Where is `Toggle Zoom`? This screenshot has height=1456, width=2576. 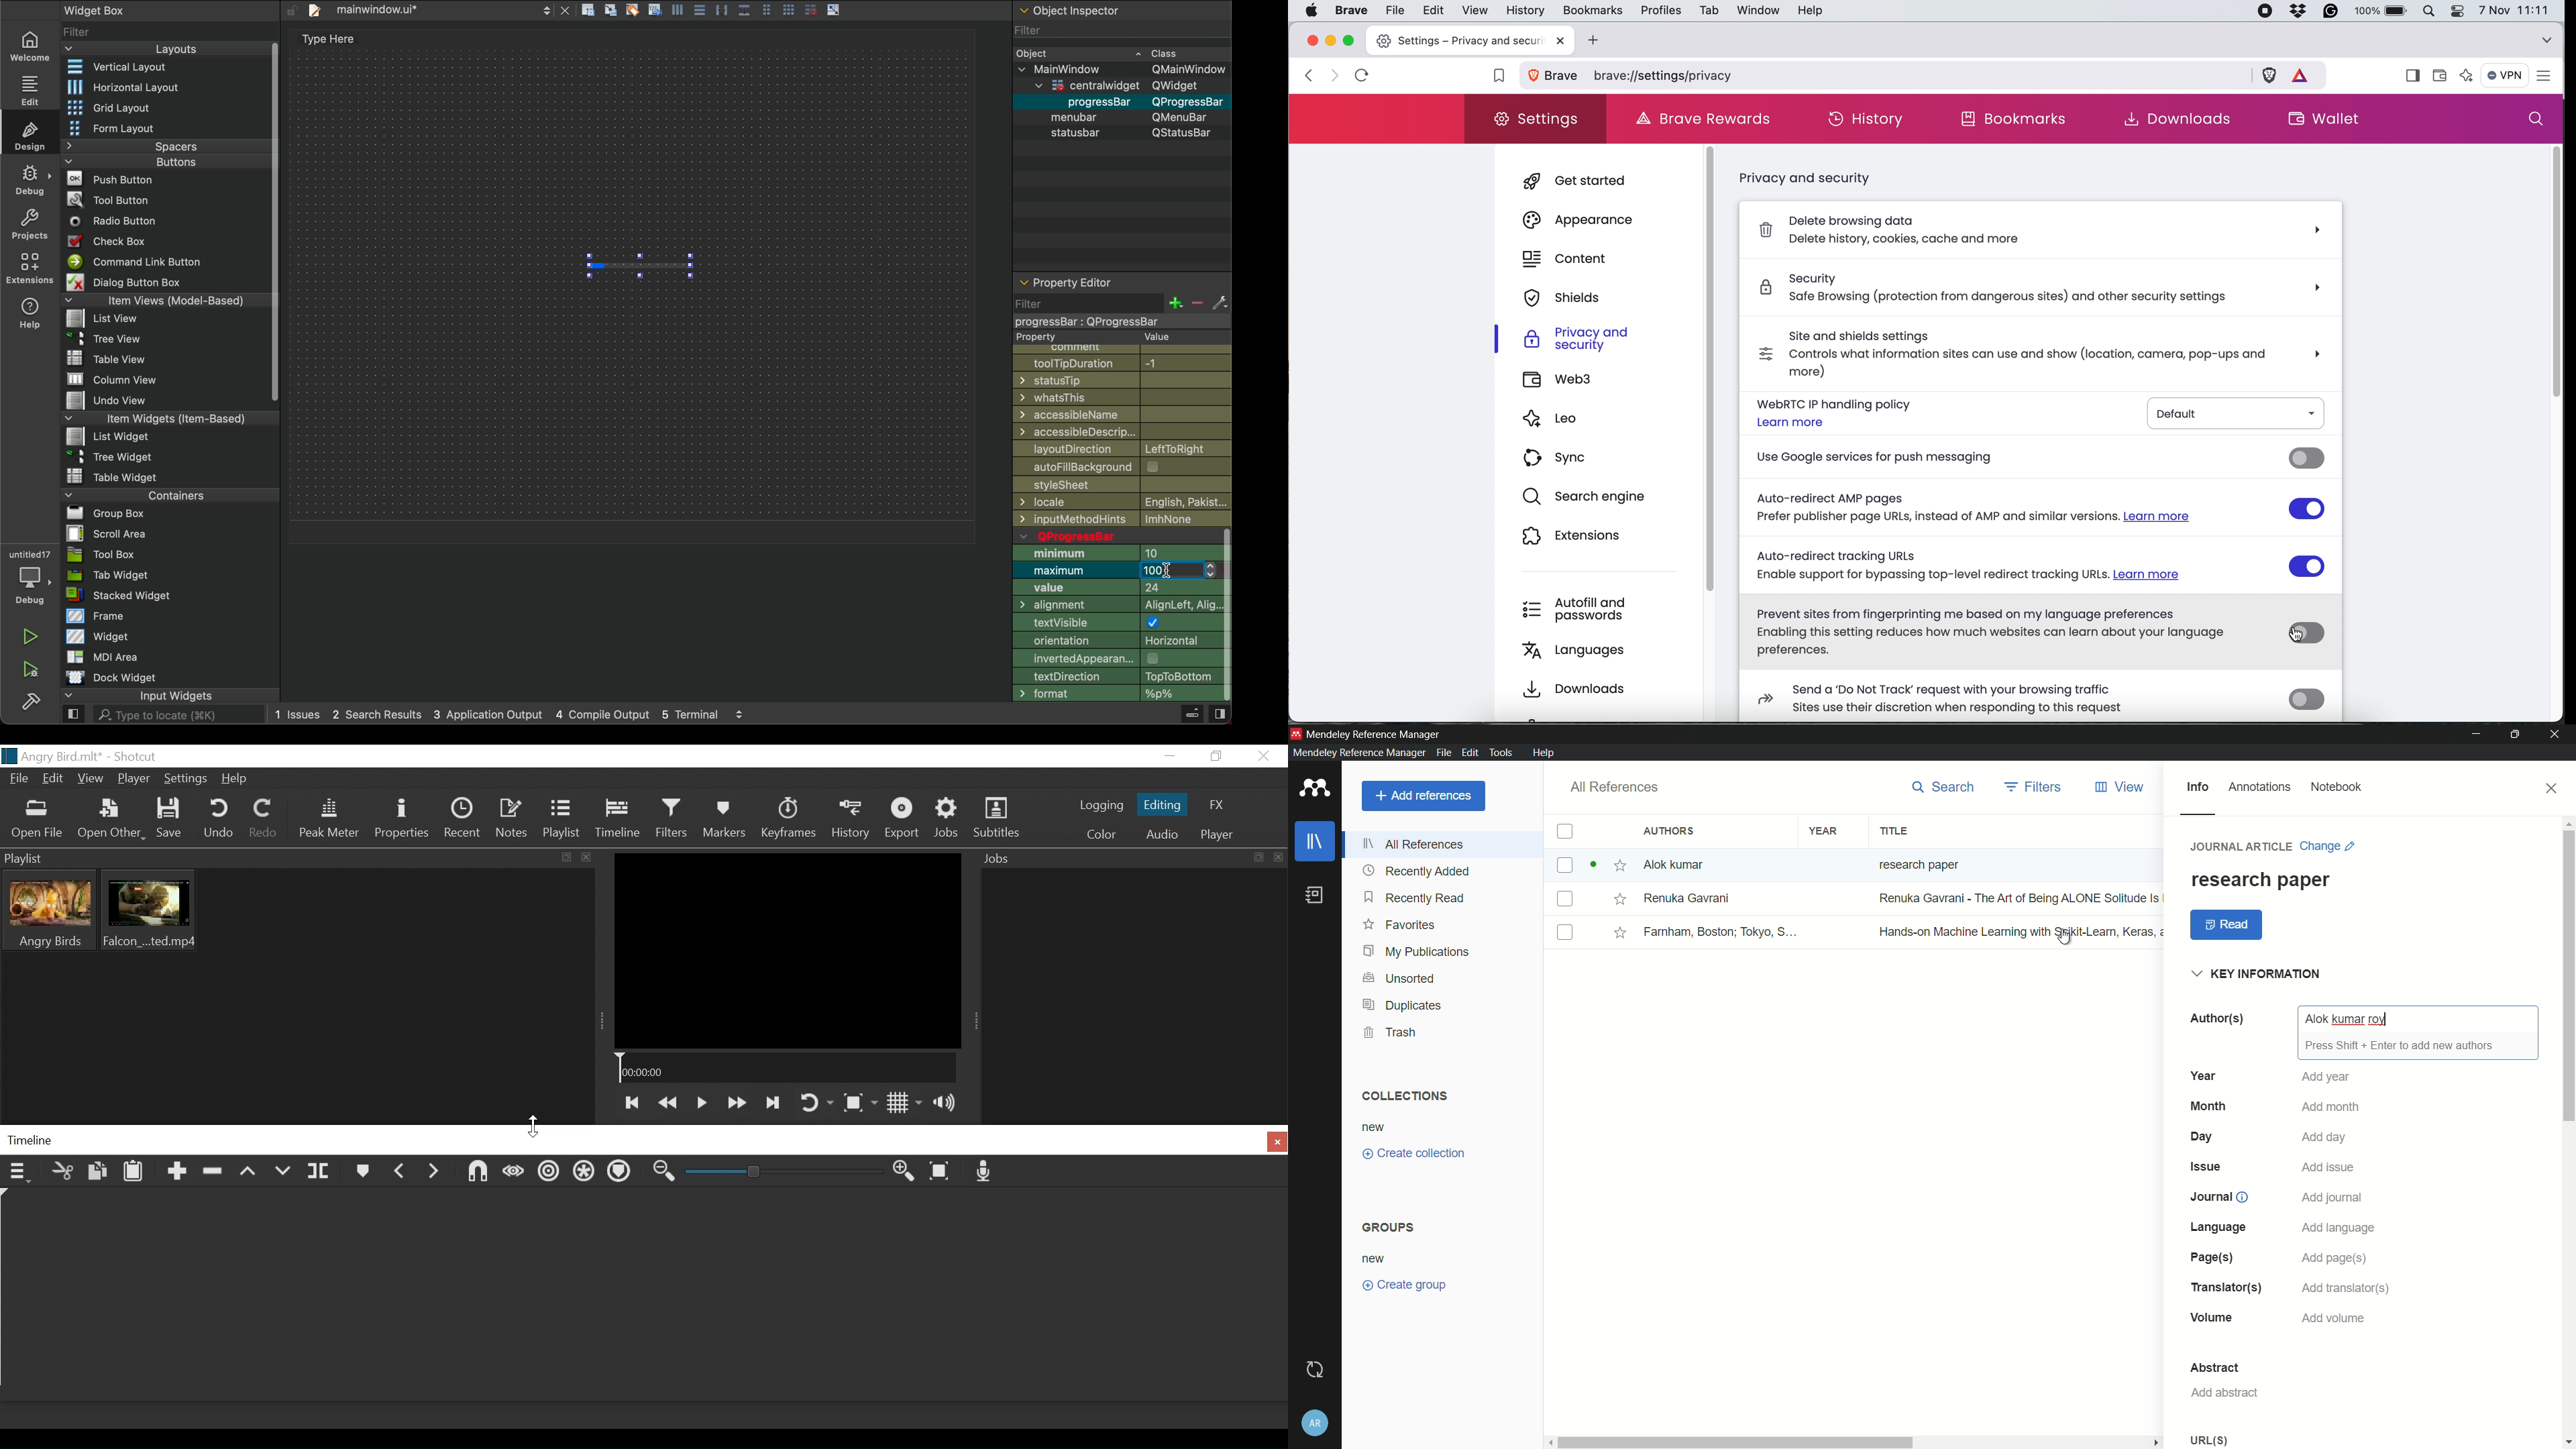
Toggle Zoom is located at coordinates (860, 1105).